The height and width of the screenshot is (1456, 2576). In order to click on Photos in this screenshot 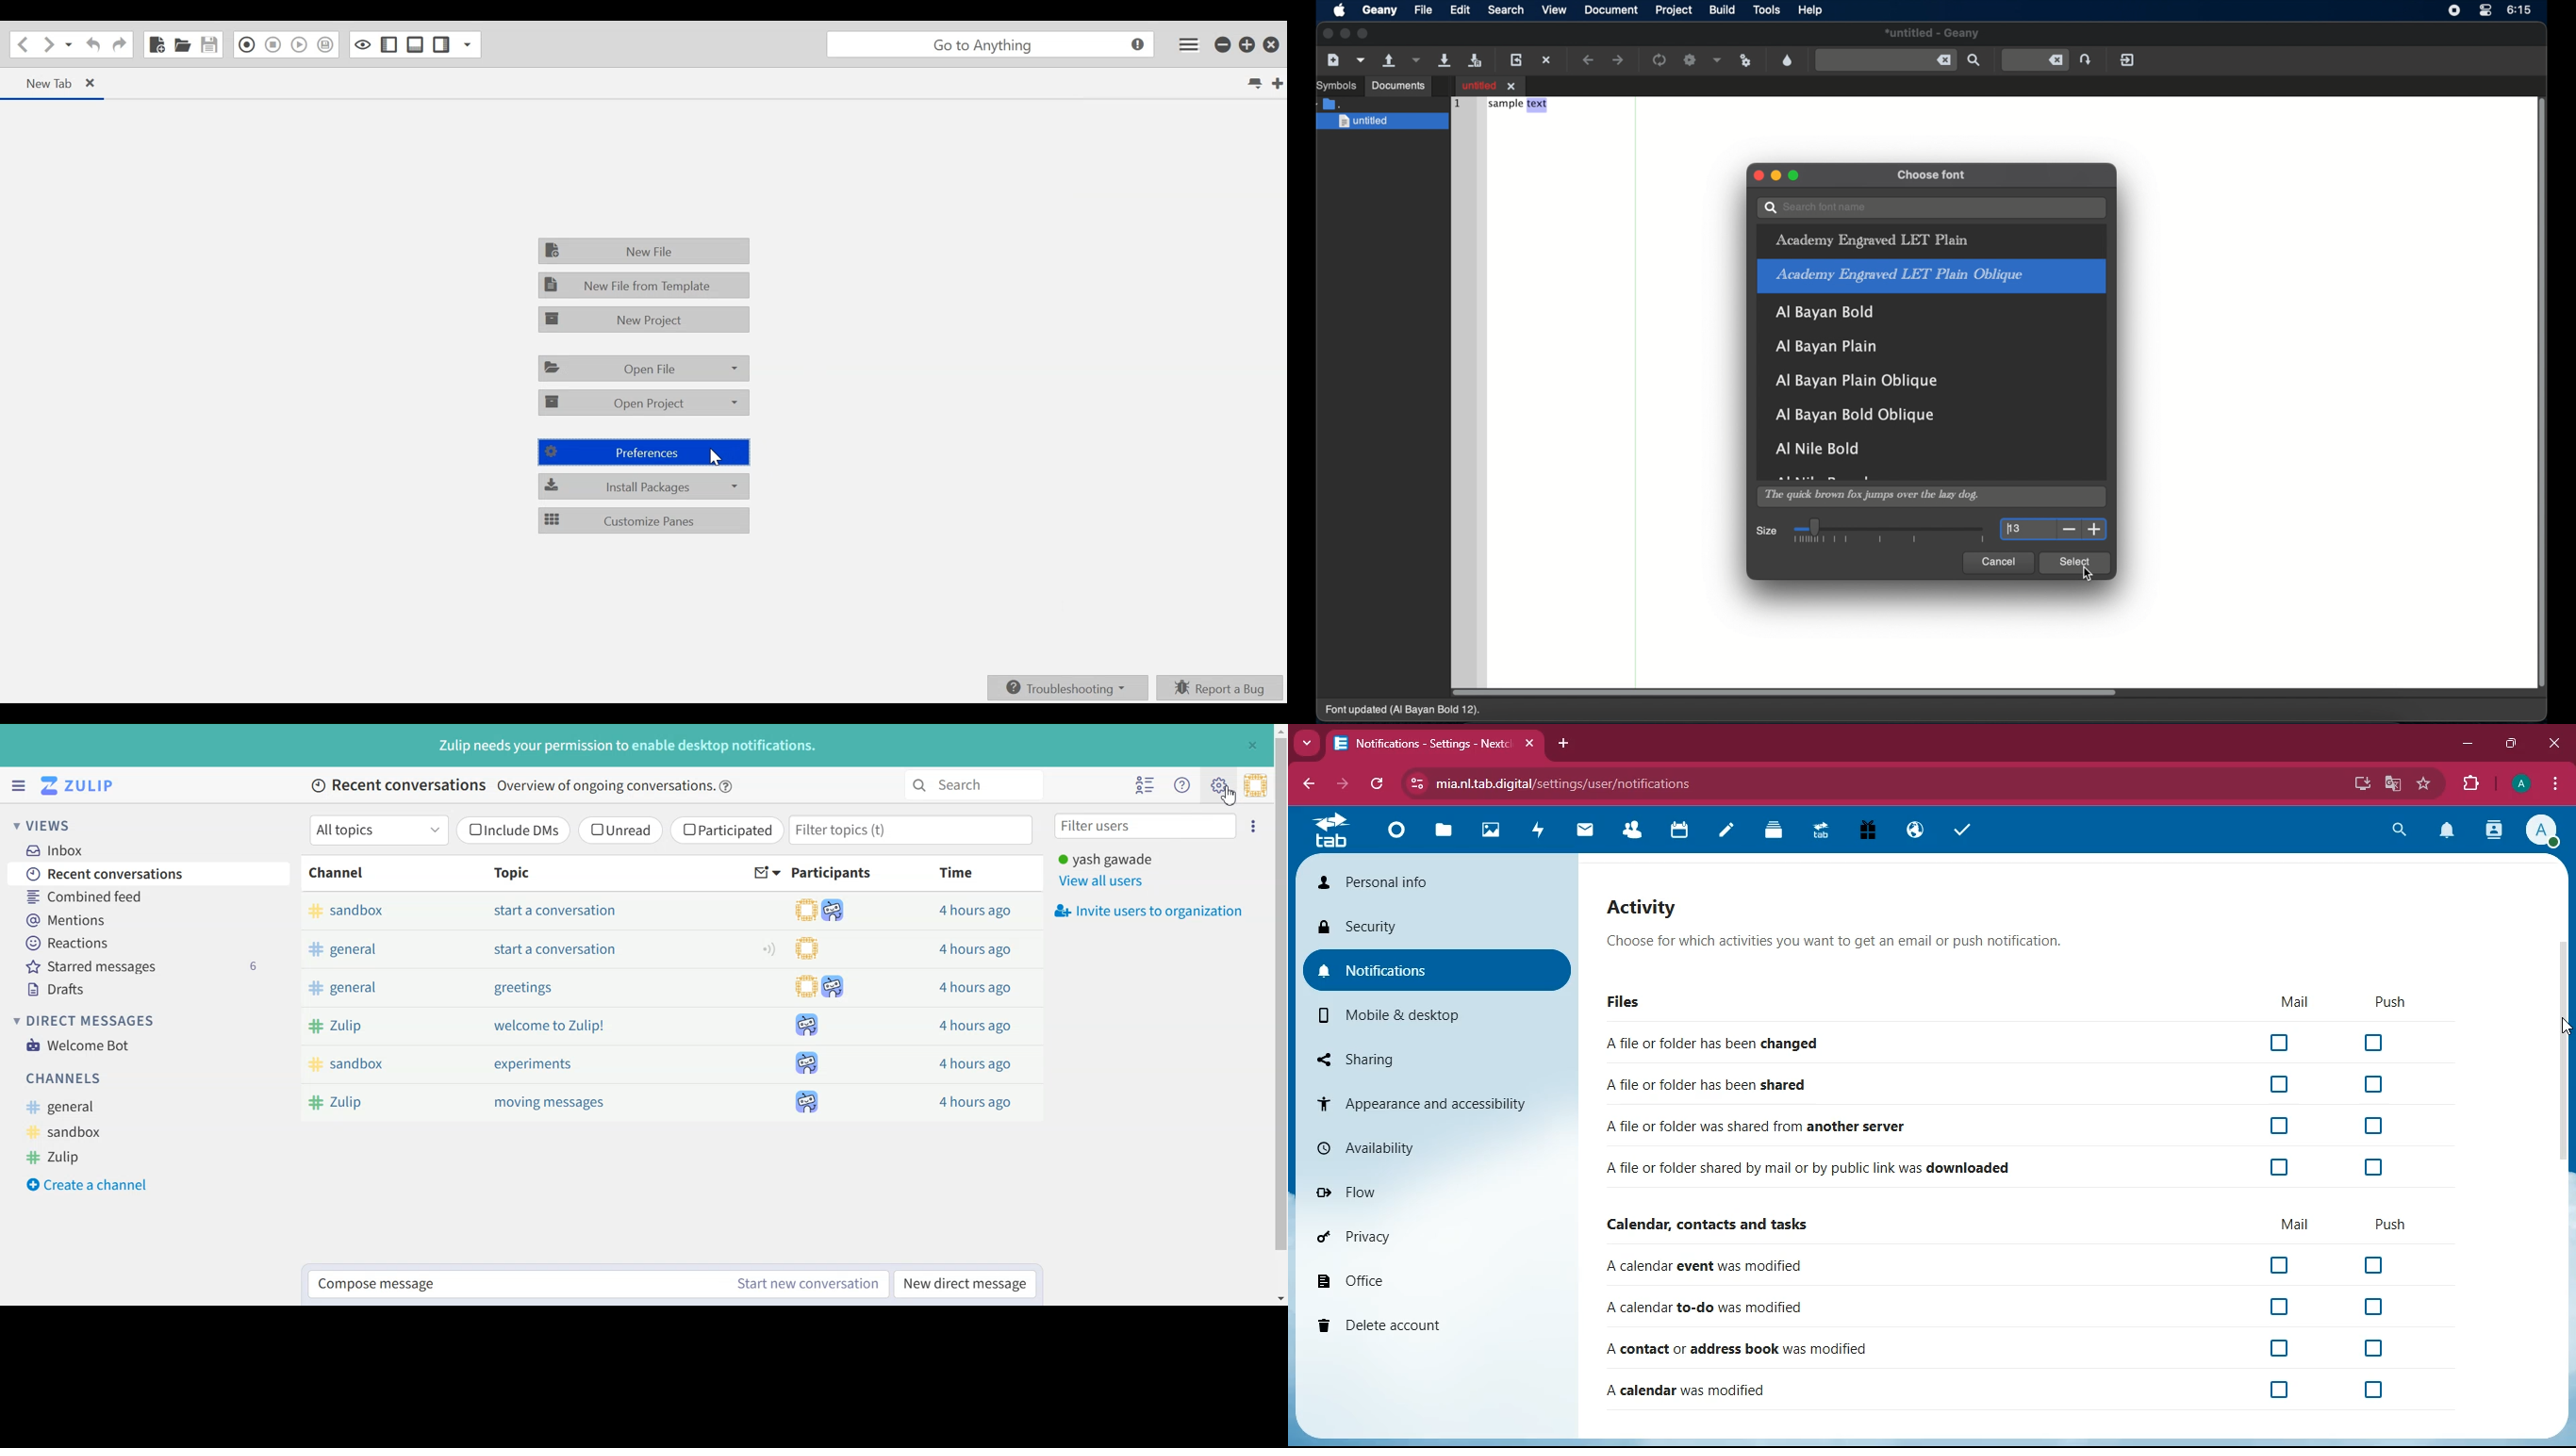, I will do `click(1492, 831)`.